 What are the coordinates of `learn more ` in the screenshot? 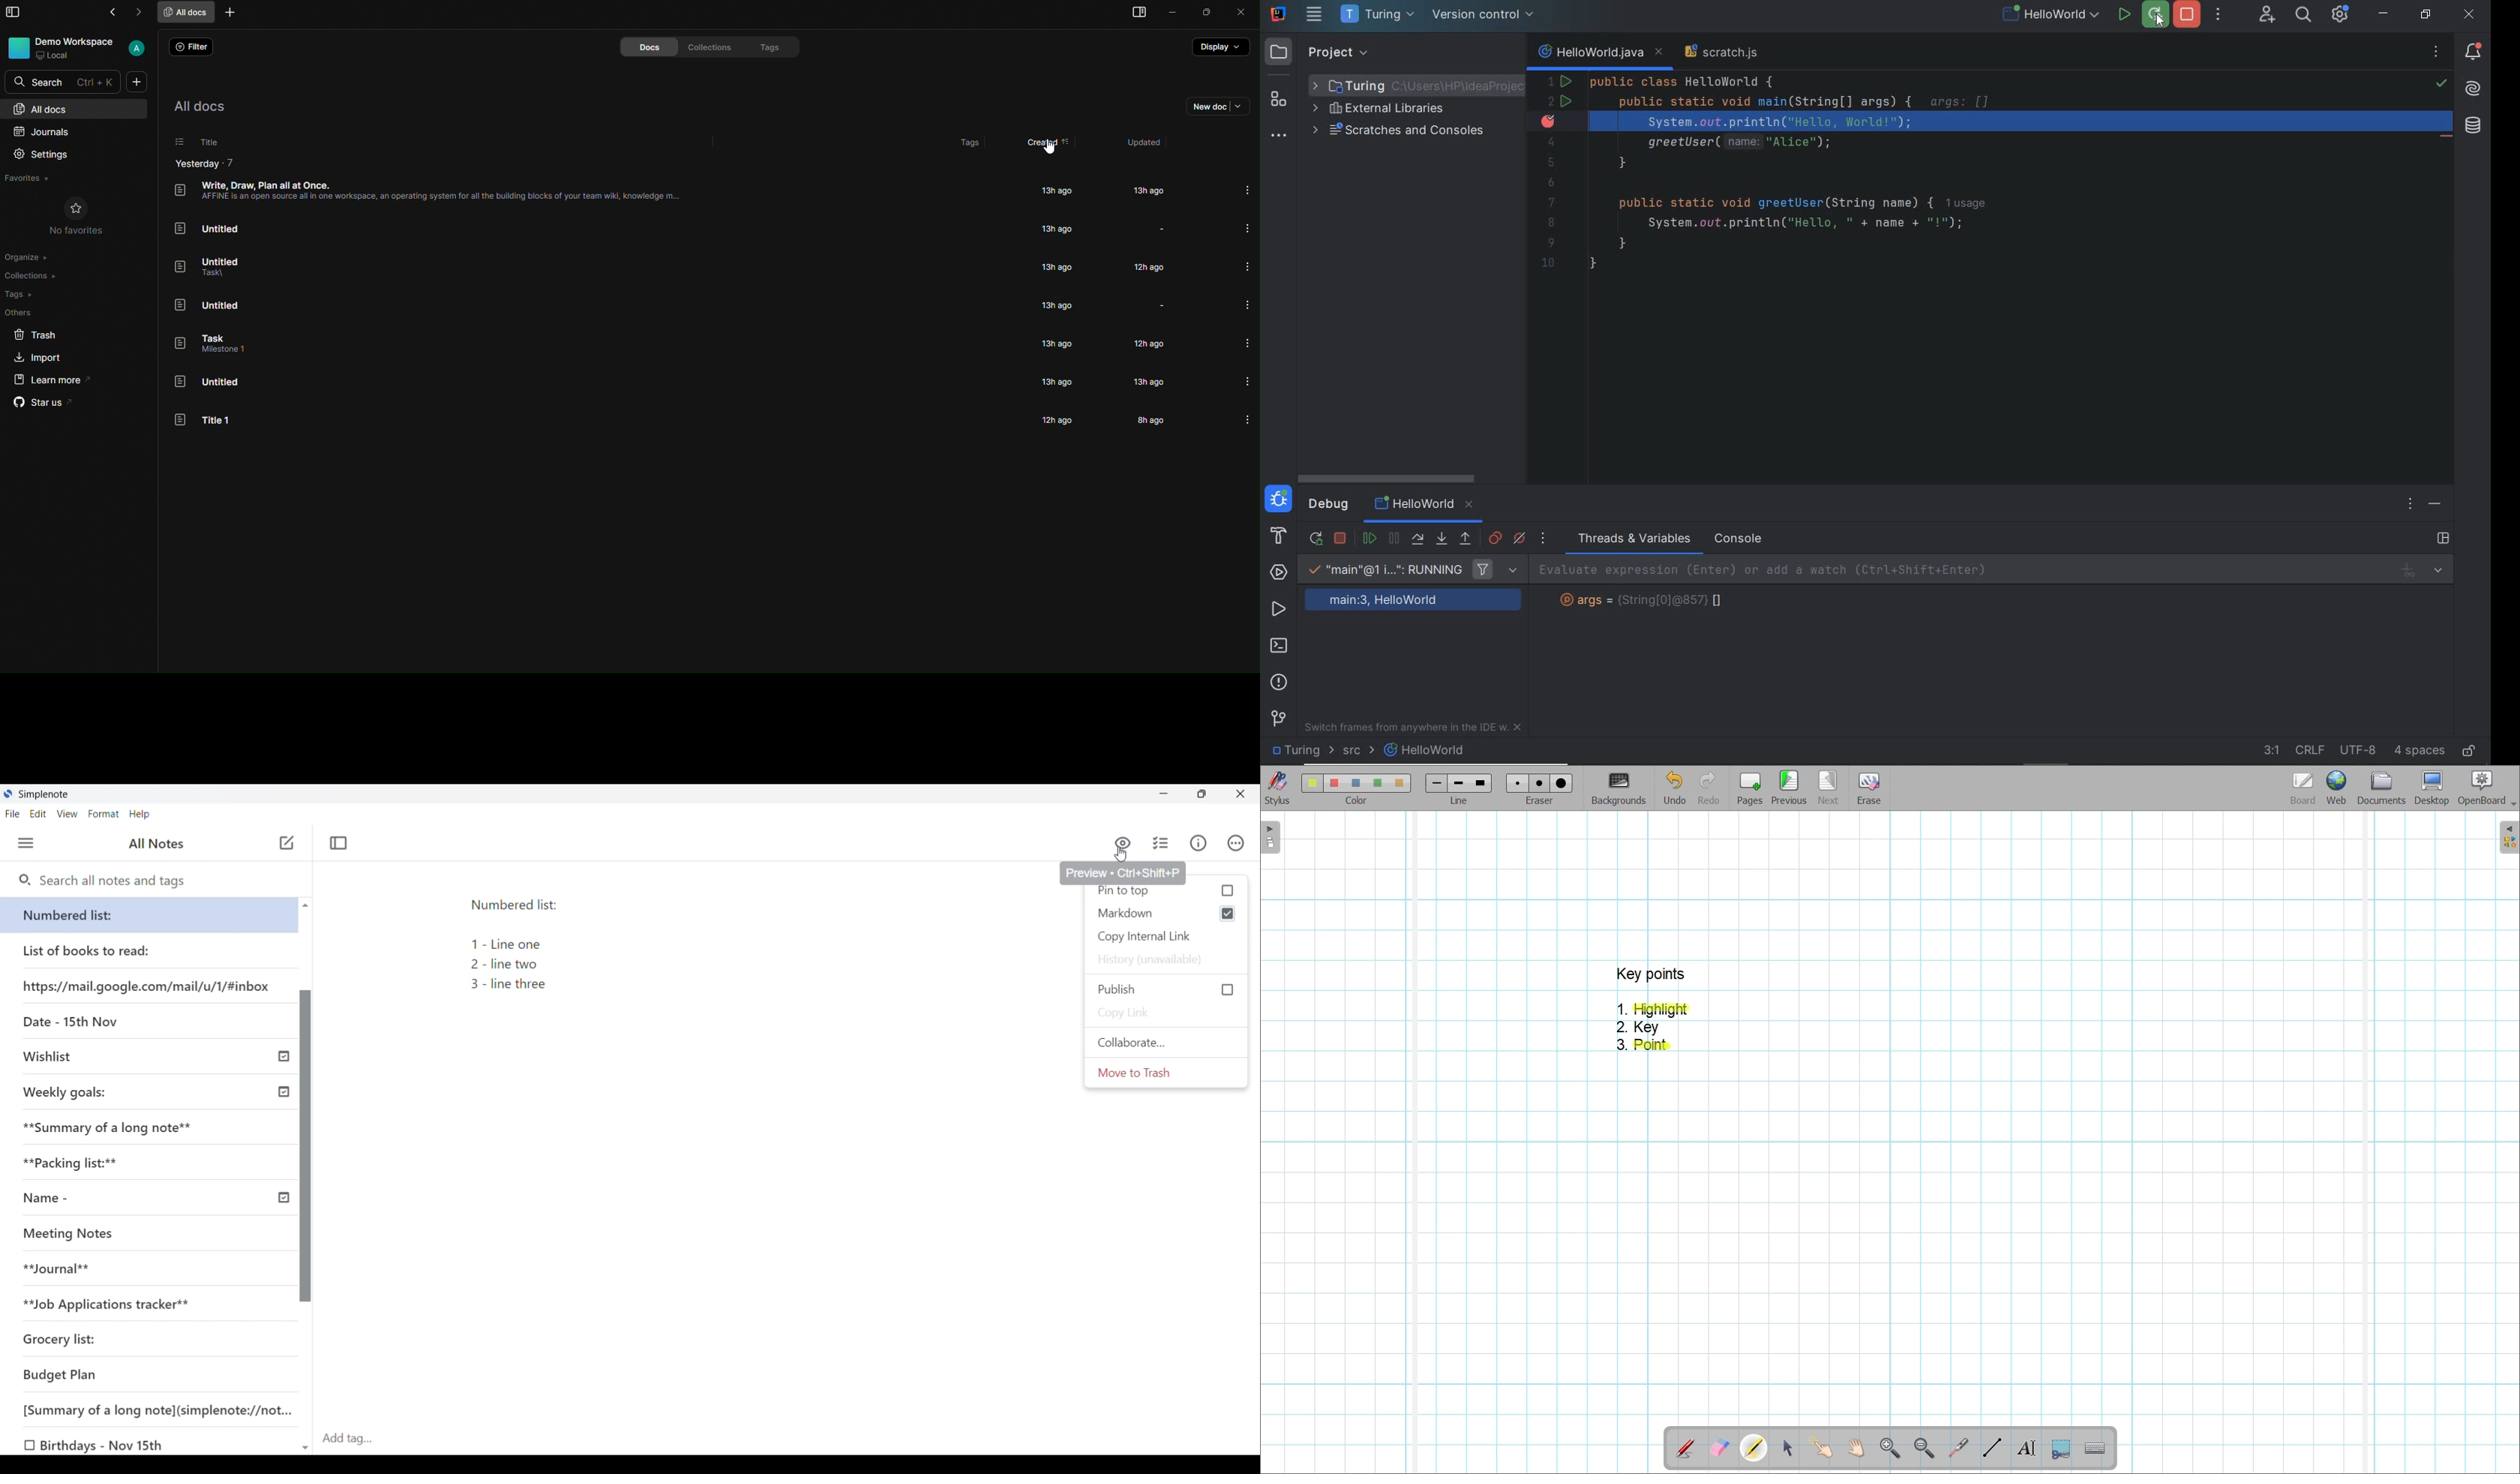 It's located at (61, 380).